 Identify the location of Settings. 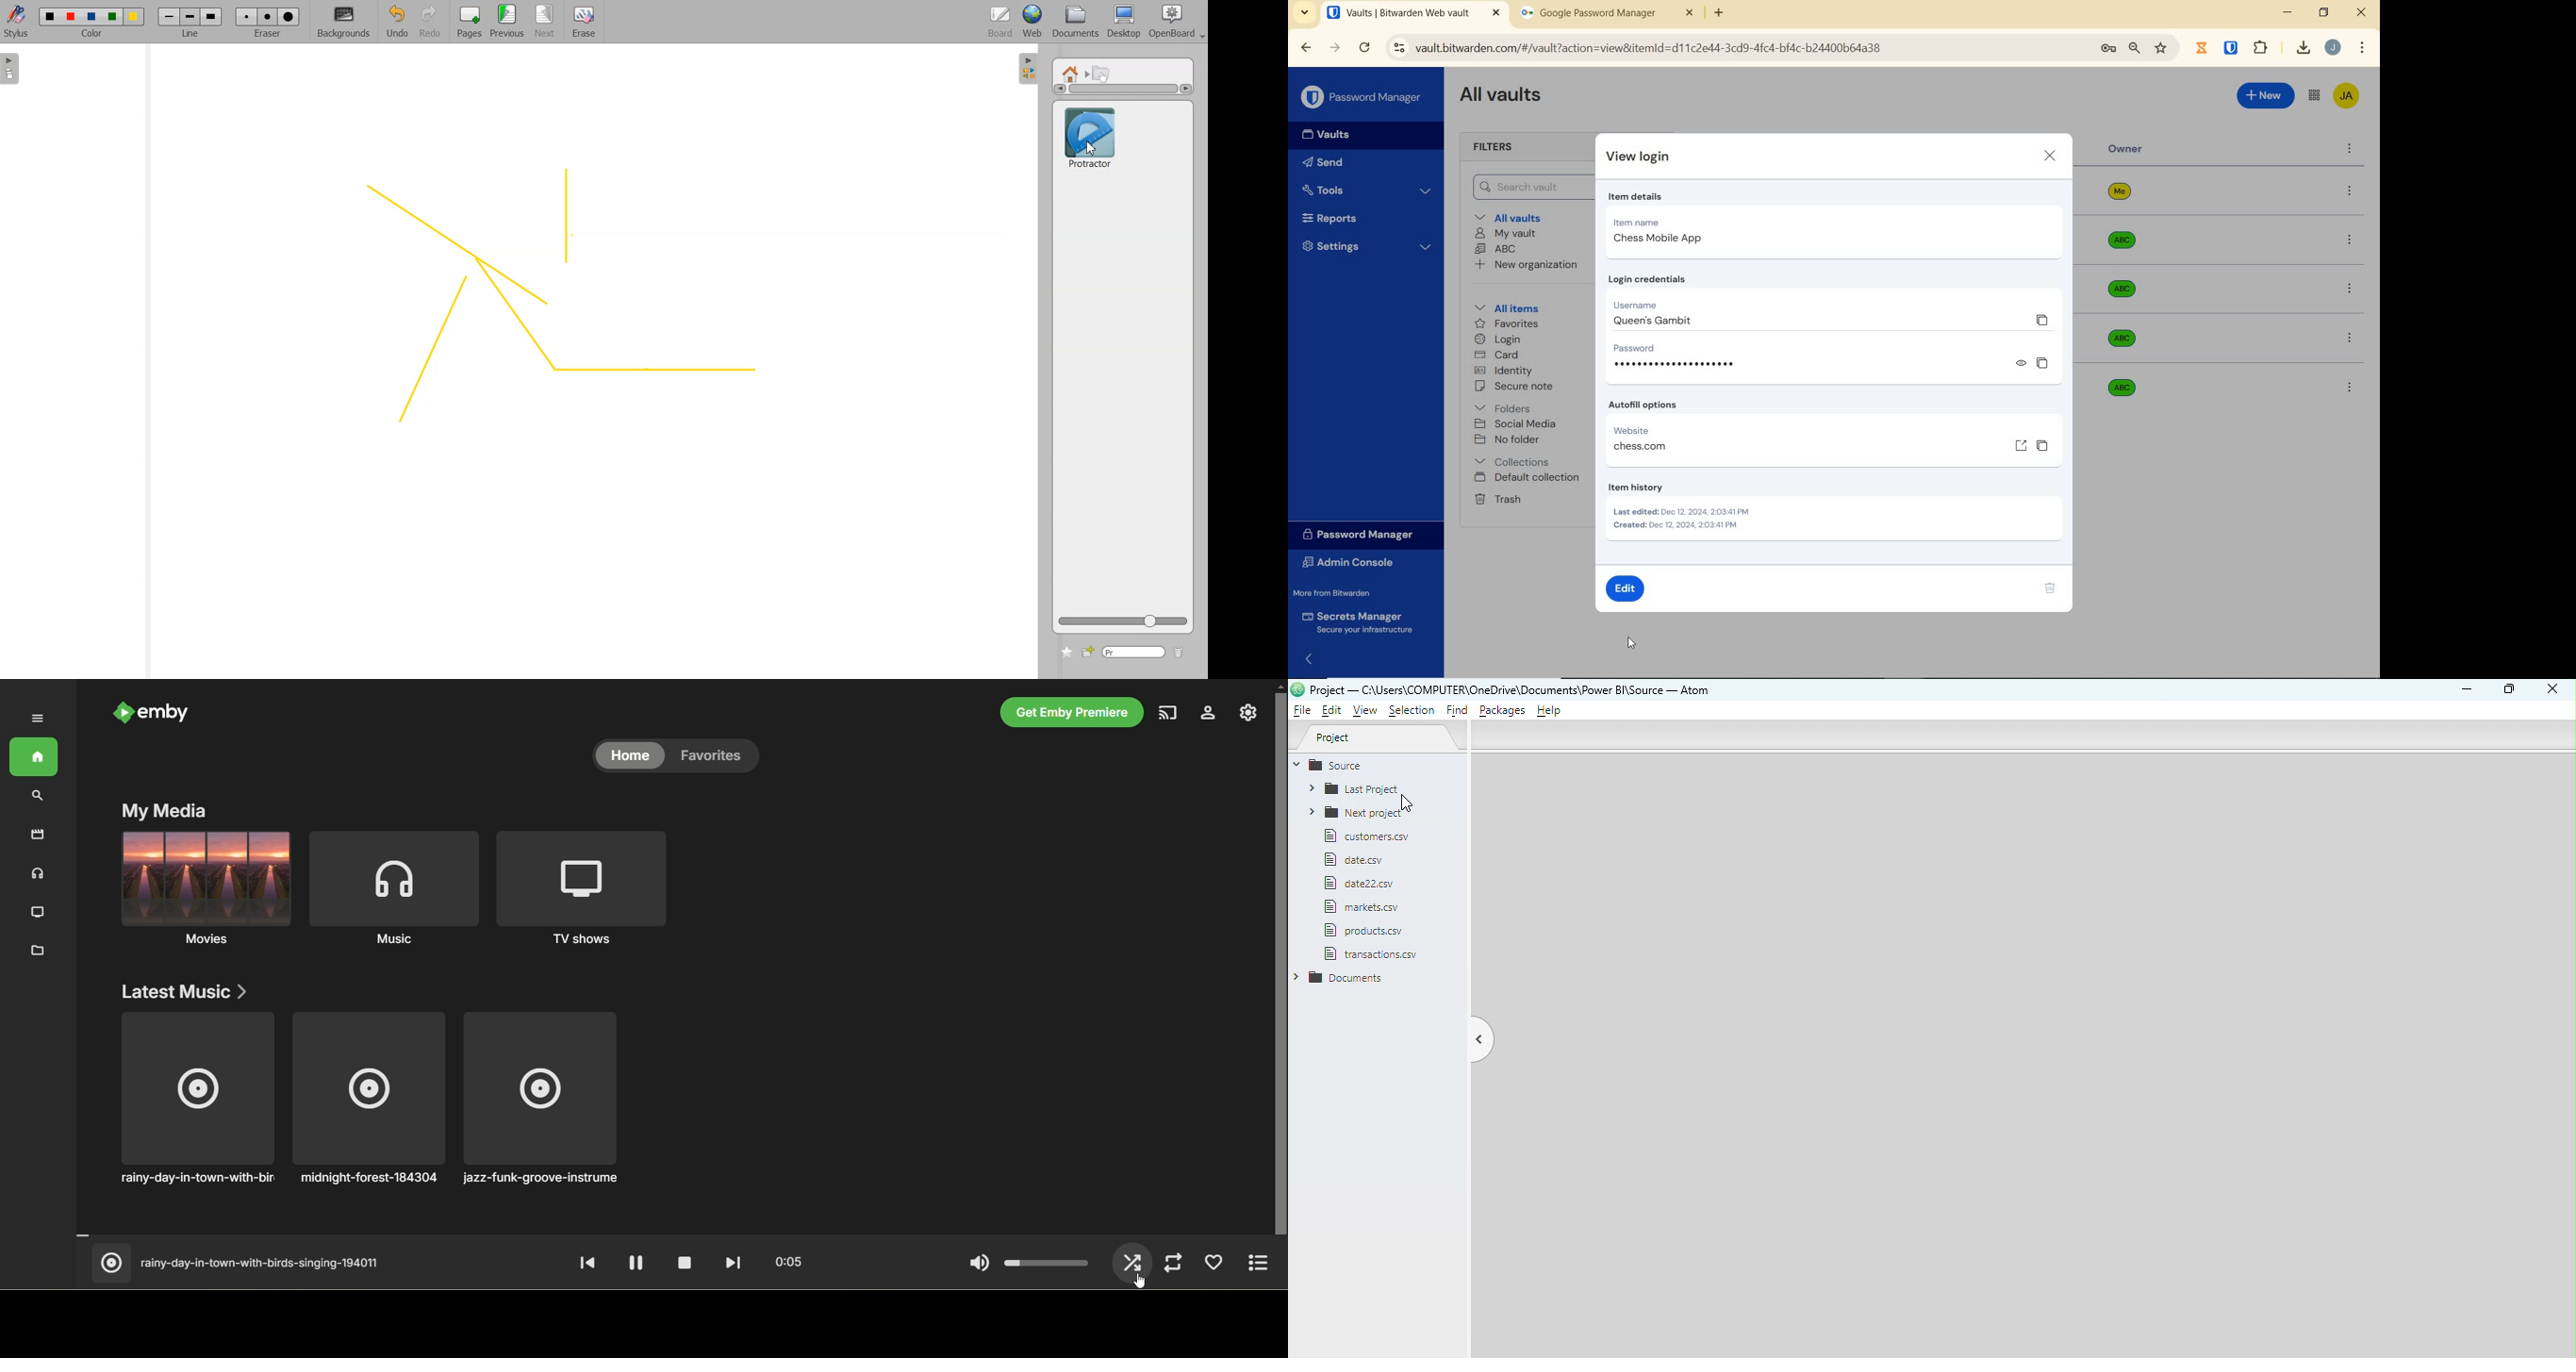
(1367, 245).